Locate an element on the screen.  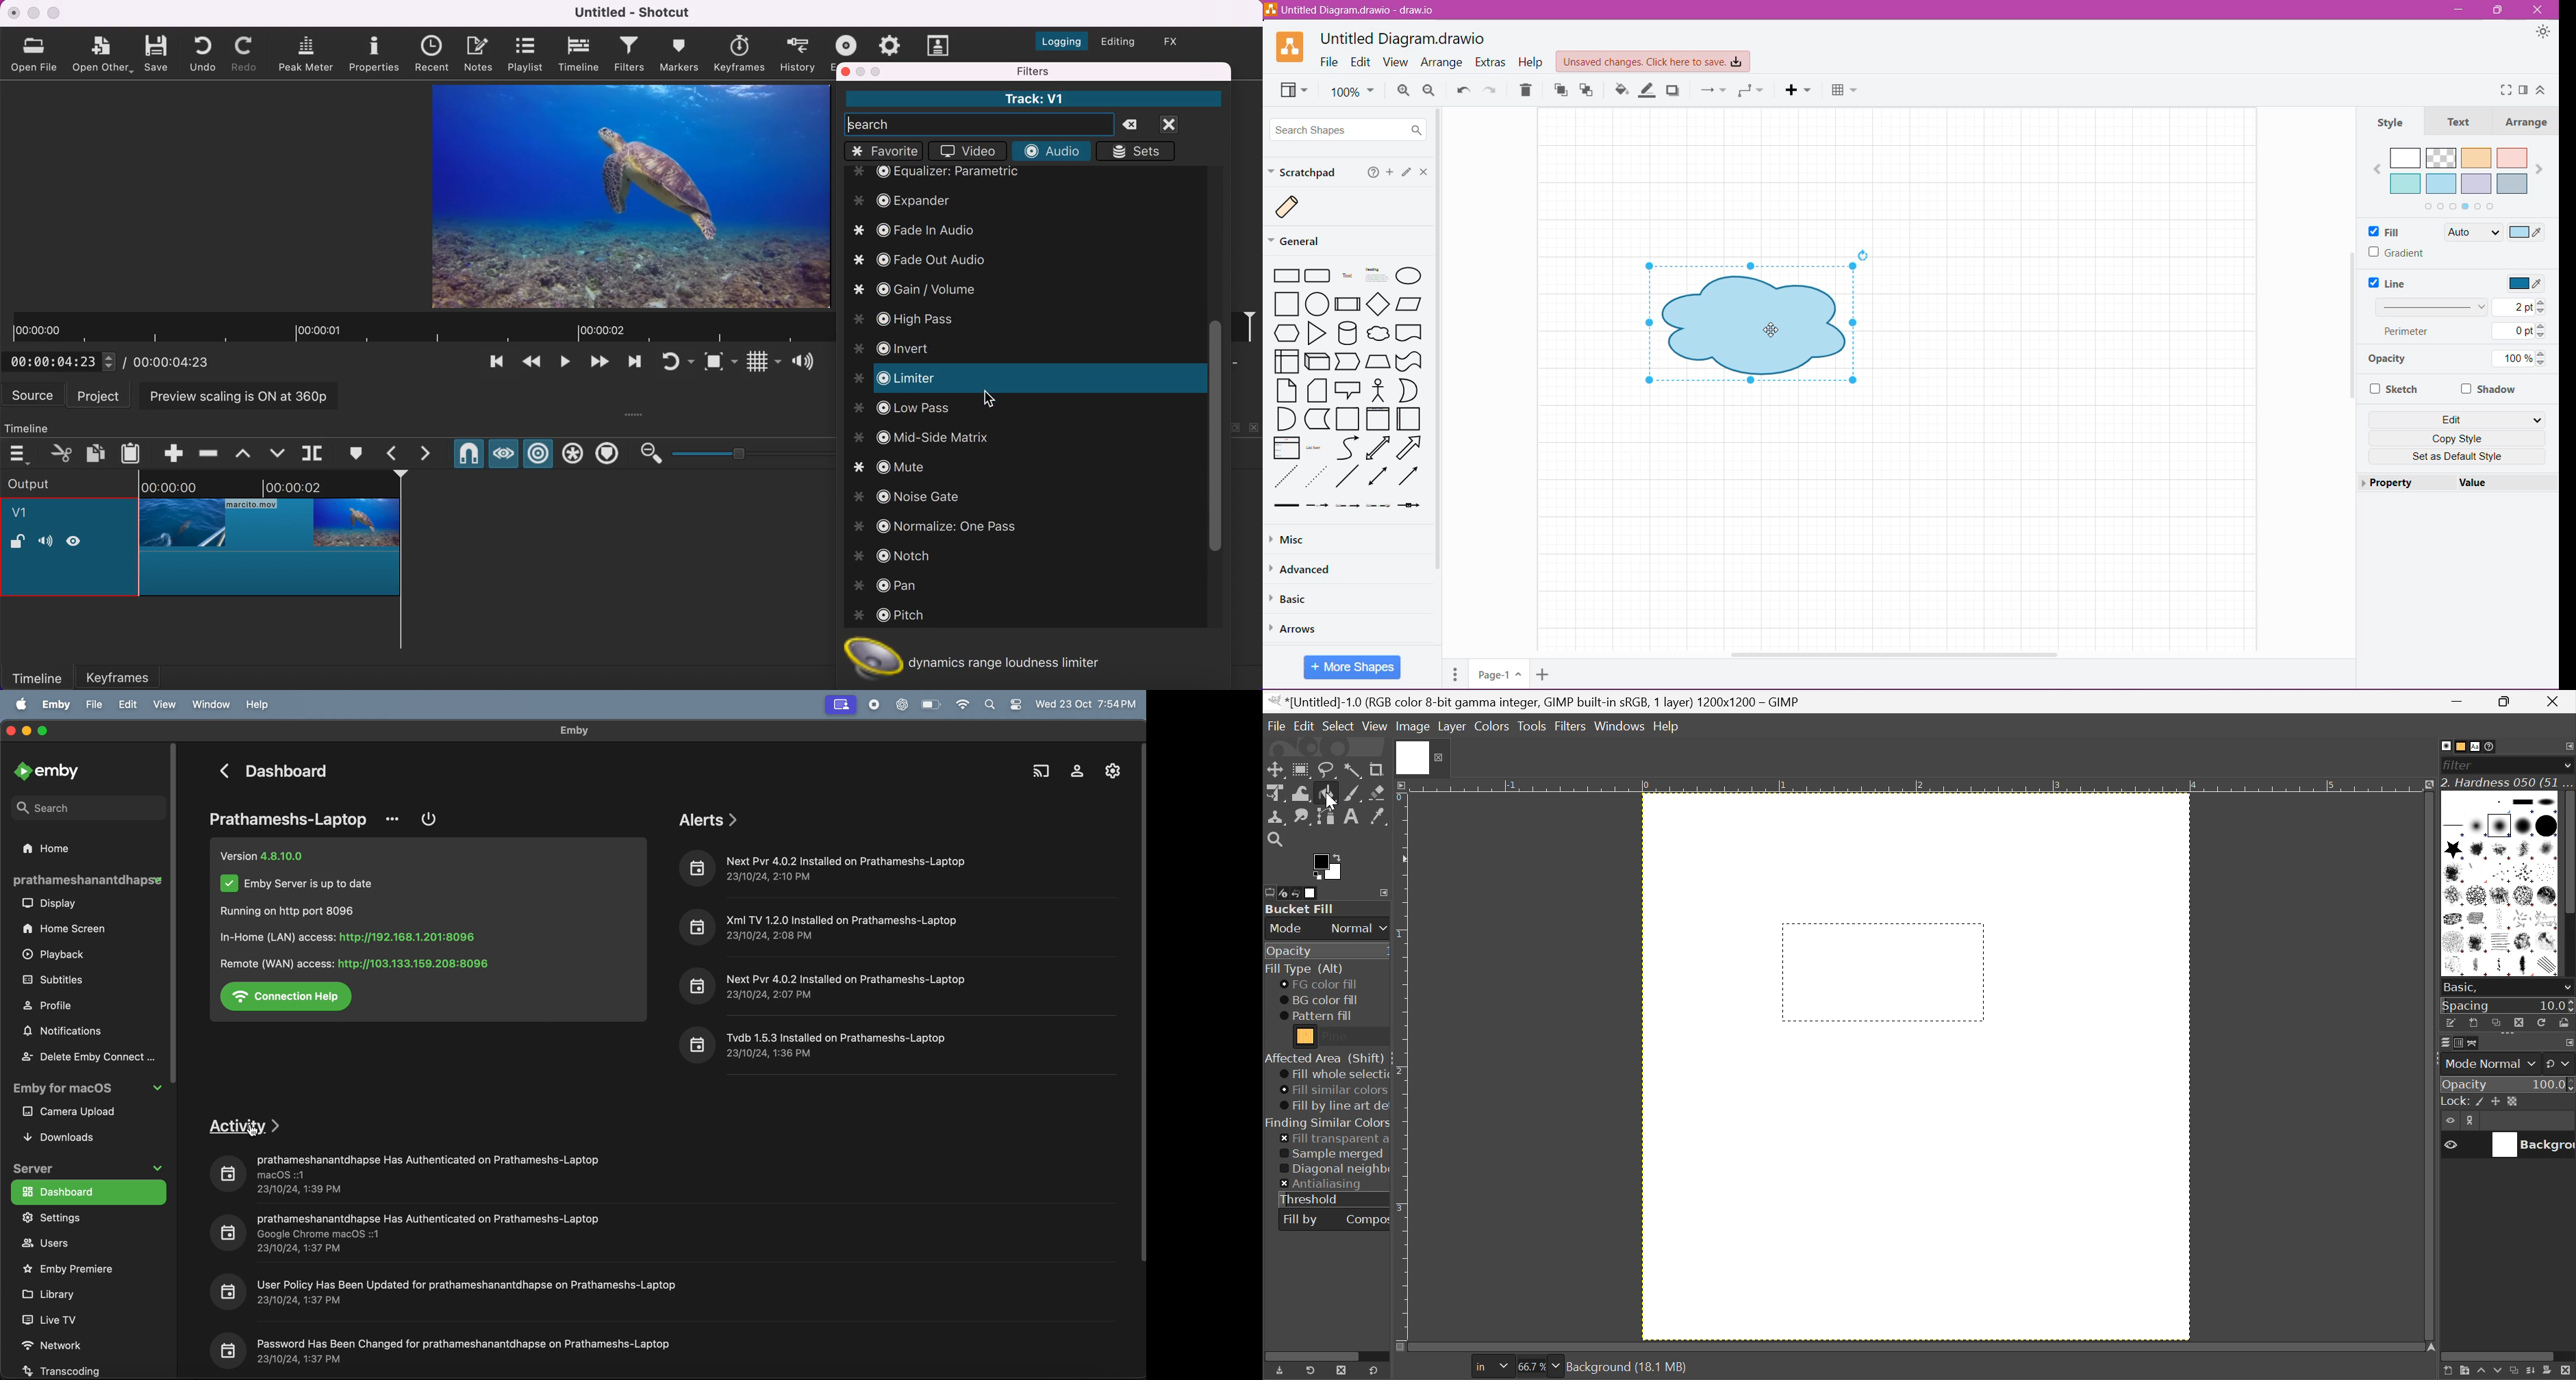
Zoom Tool is located at coordinates (1274, 839).